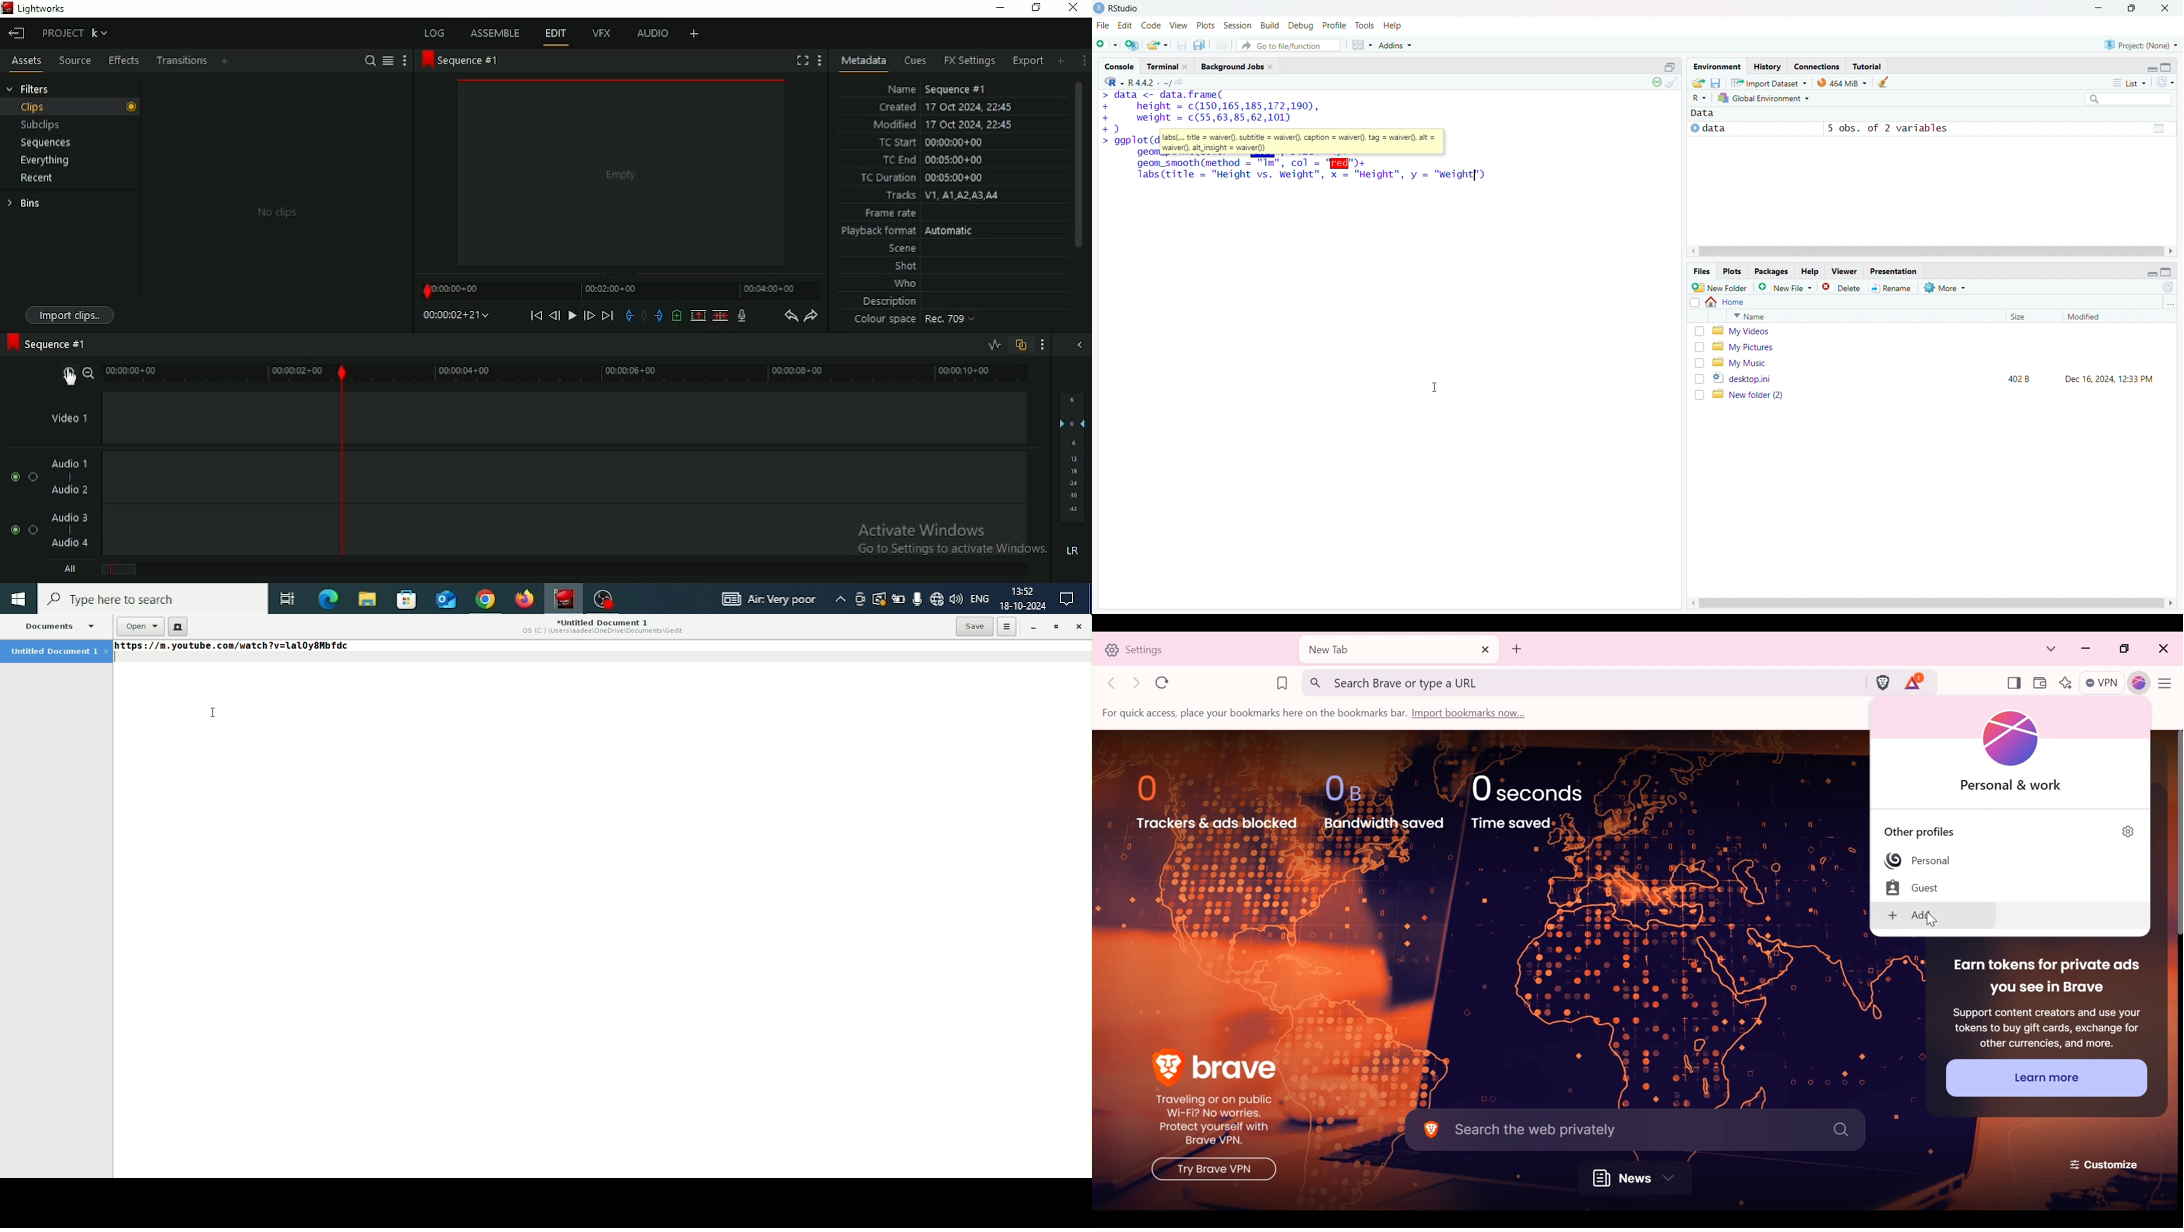 This screenshot has width=2184, height=1232. What do you see at coordinates (1185, 67) in the screenshot?
I see `close` at bounding box center [1185, 67].